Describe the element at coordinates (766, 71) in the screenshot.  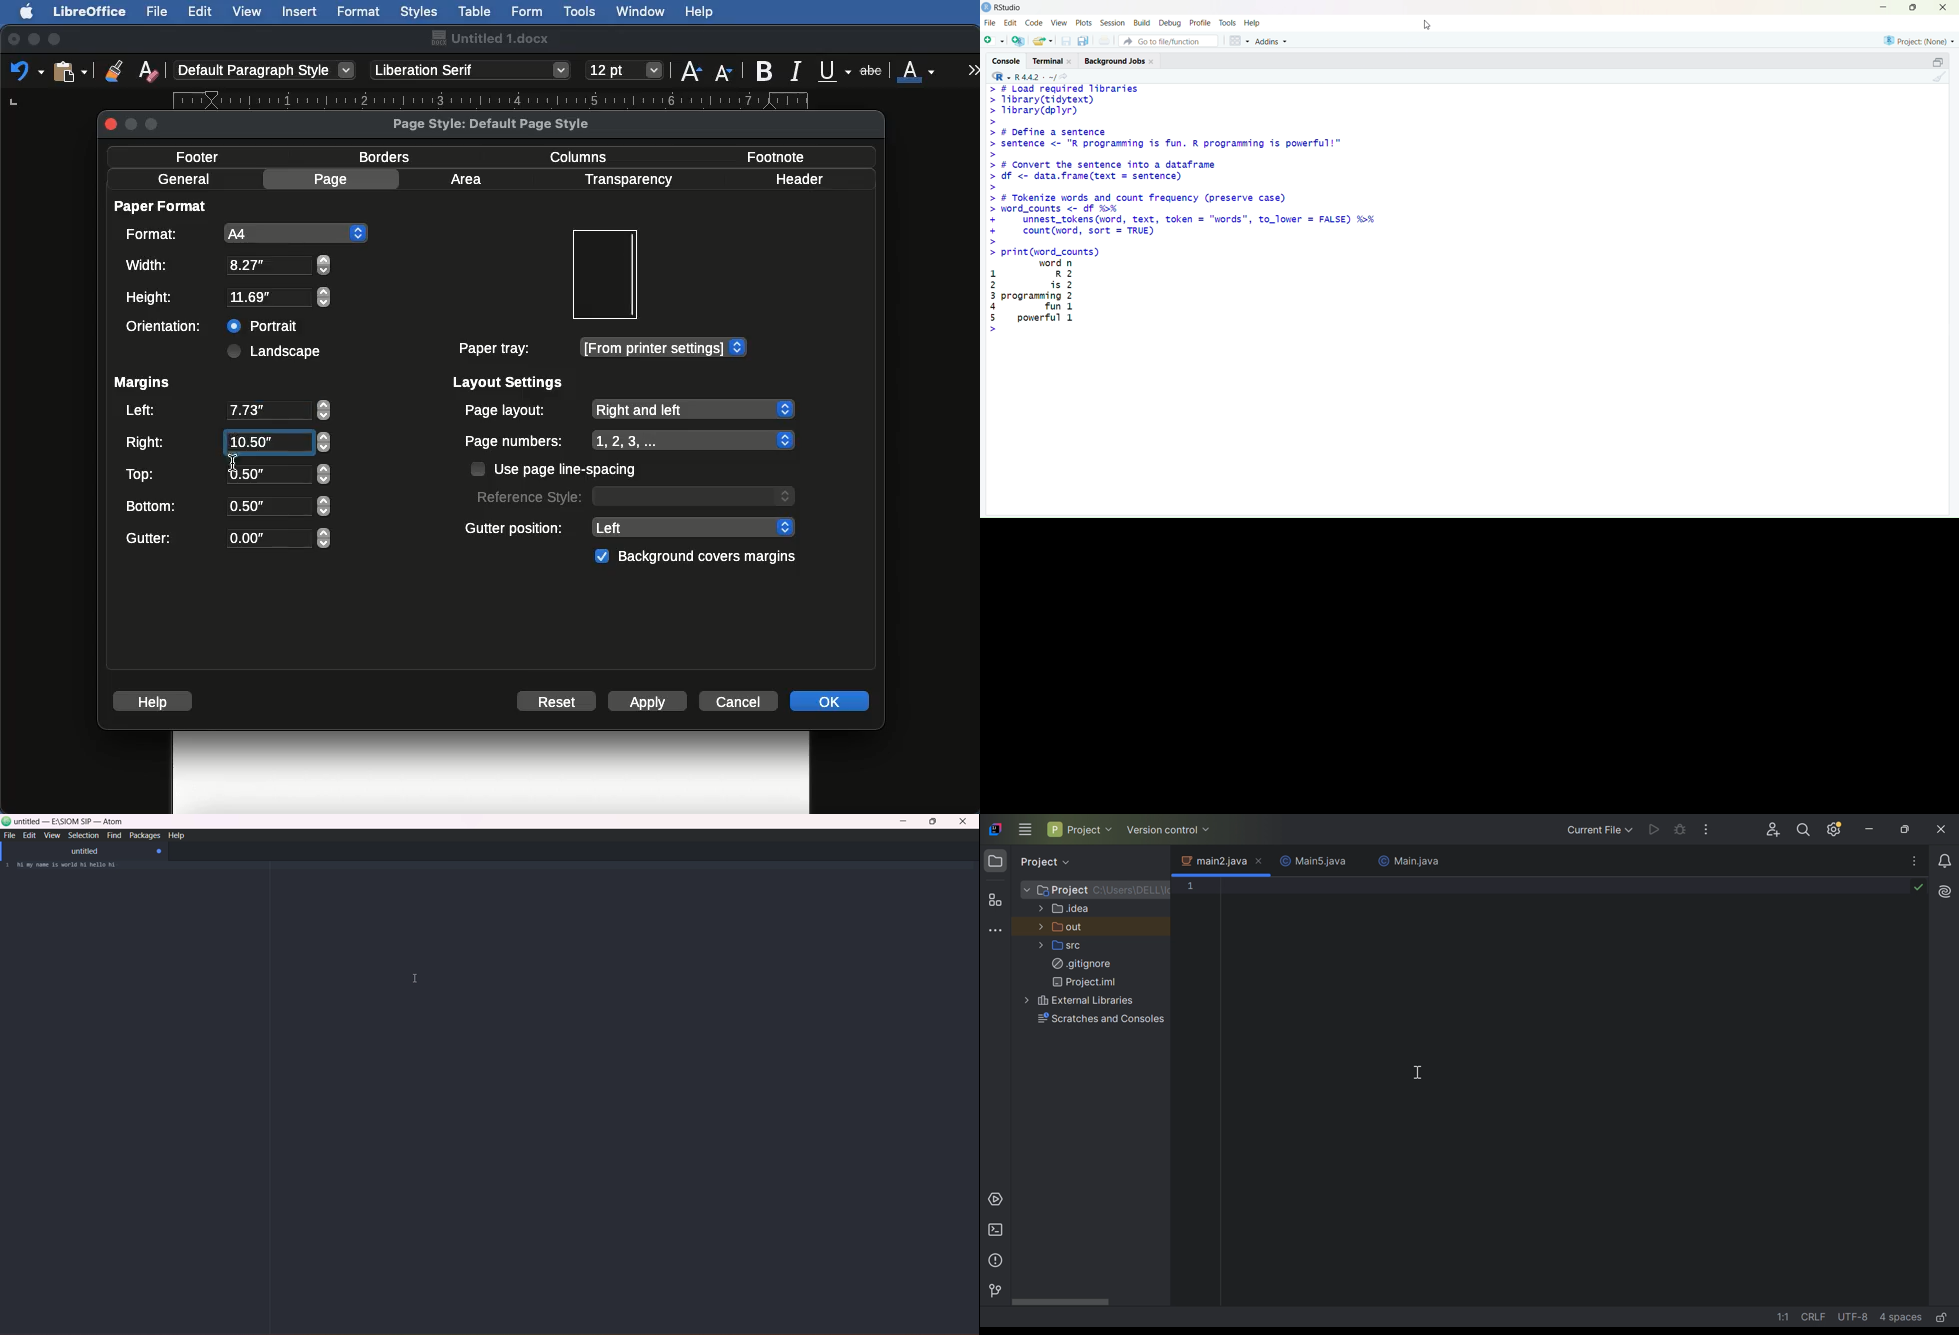
I see `Bold` at that location.